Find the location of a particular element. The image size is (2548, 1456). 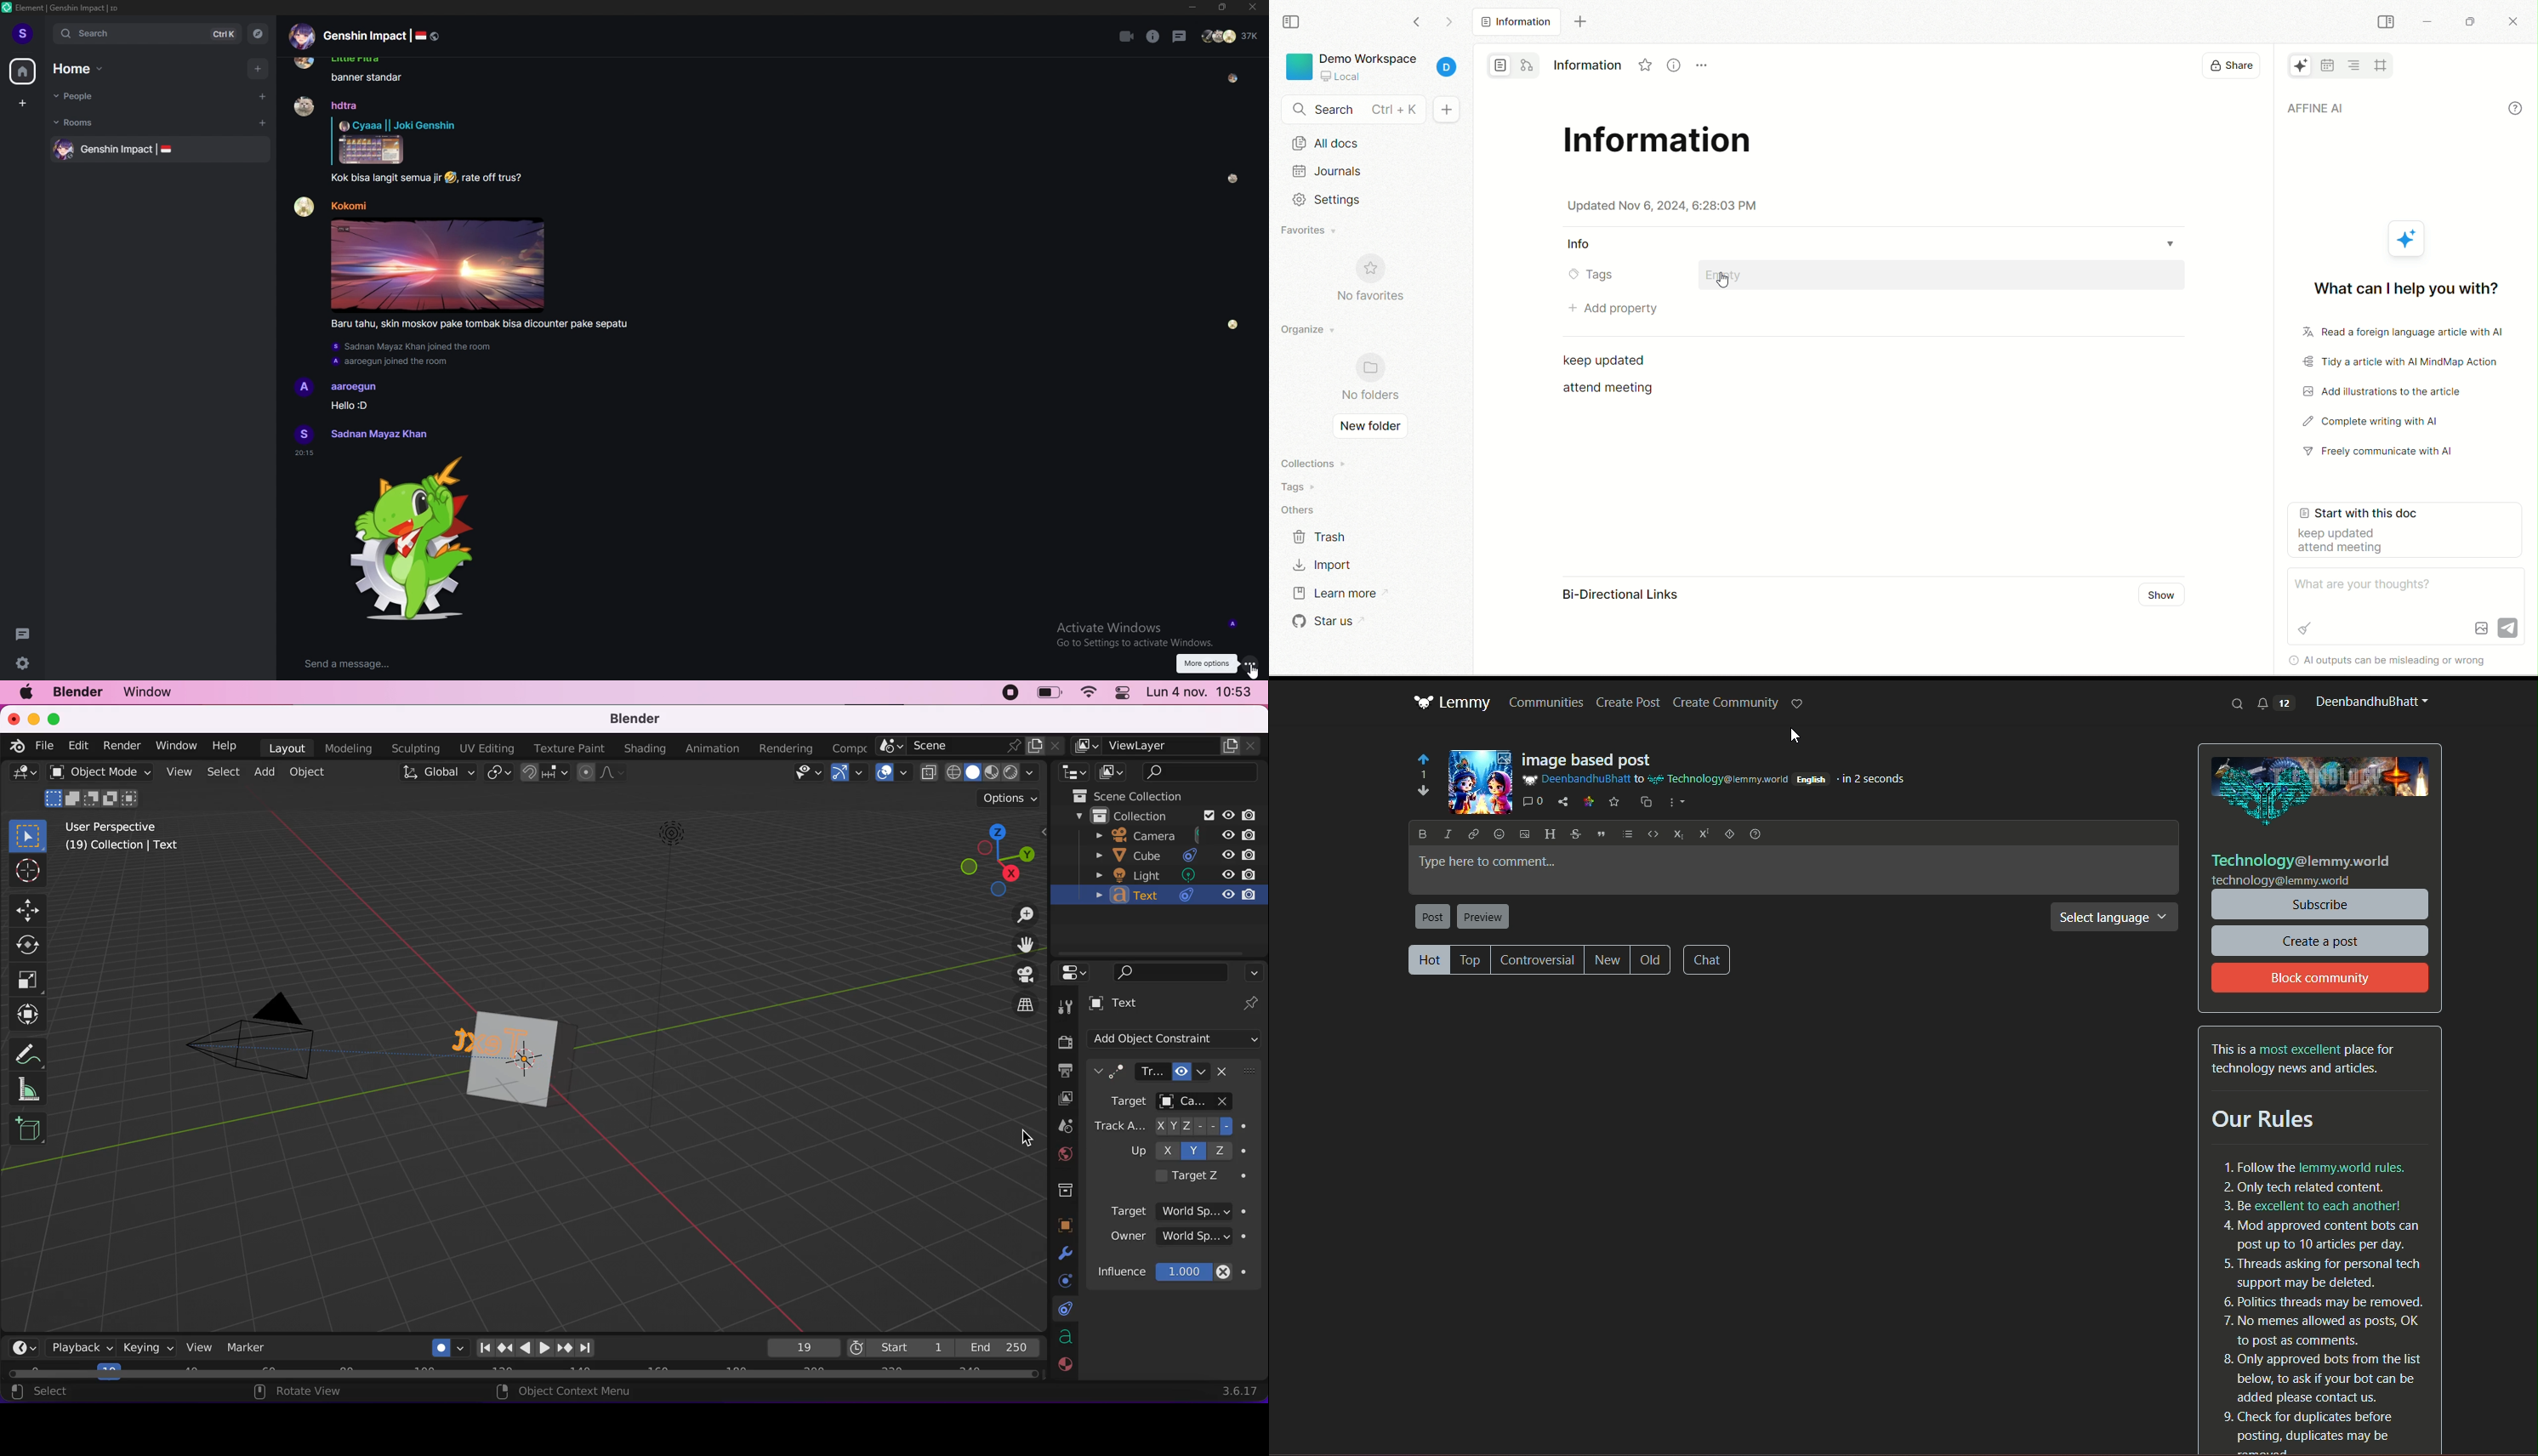

collection is located at coordinates (1159, 817).